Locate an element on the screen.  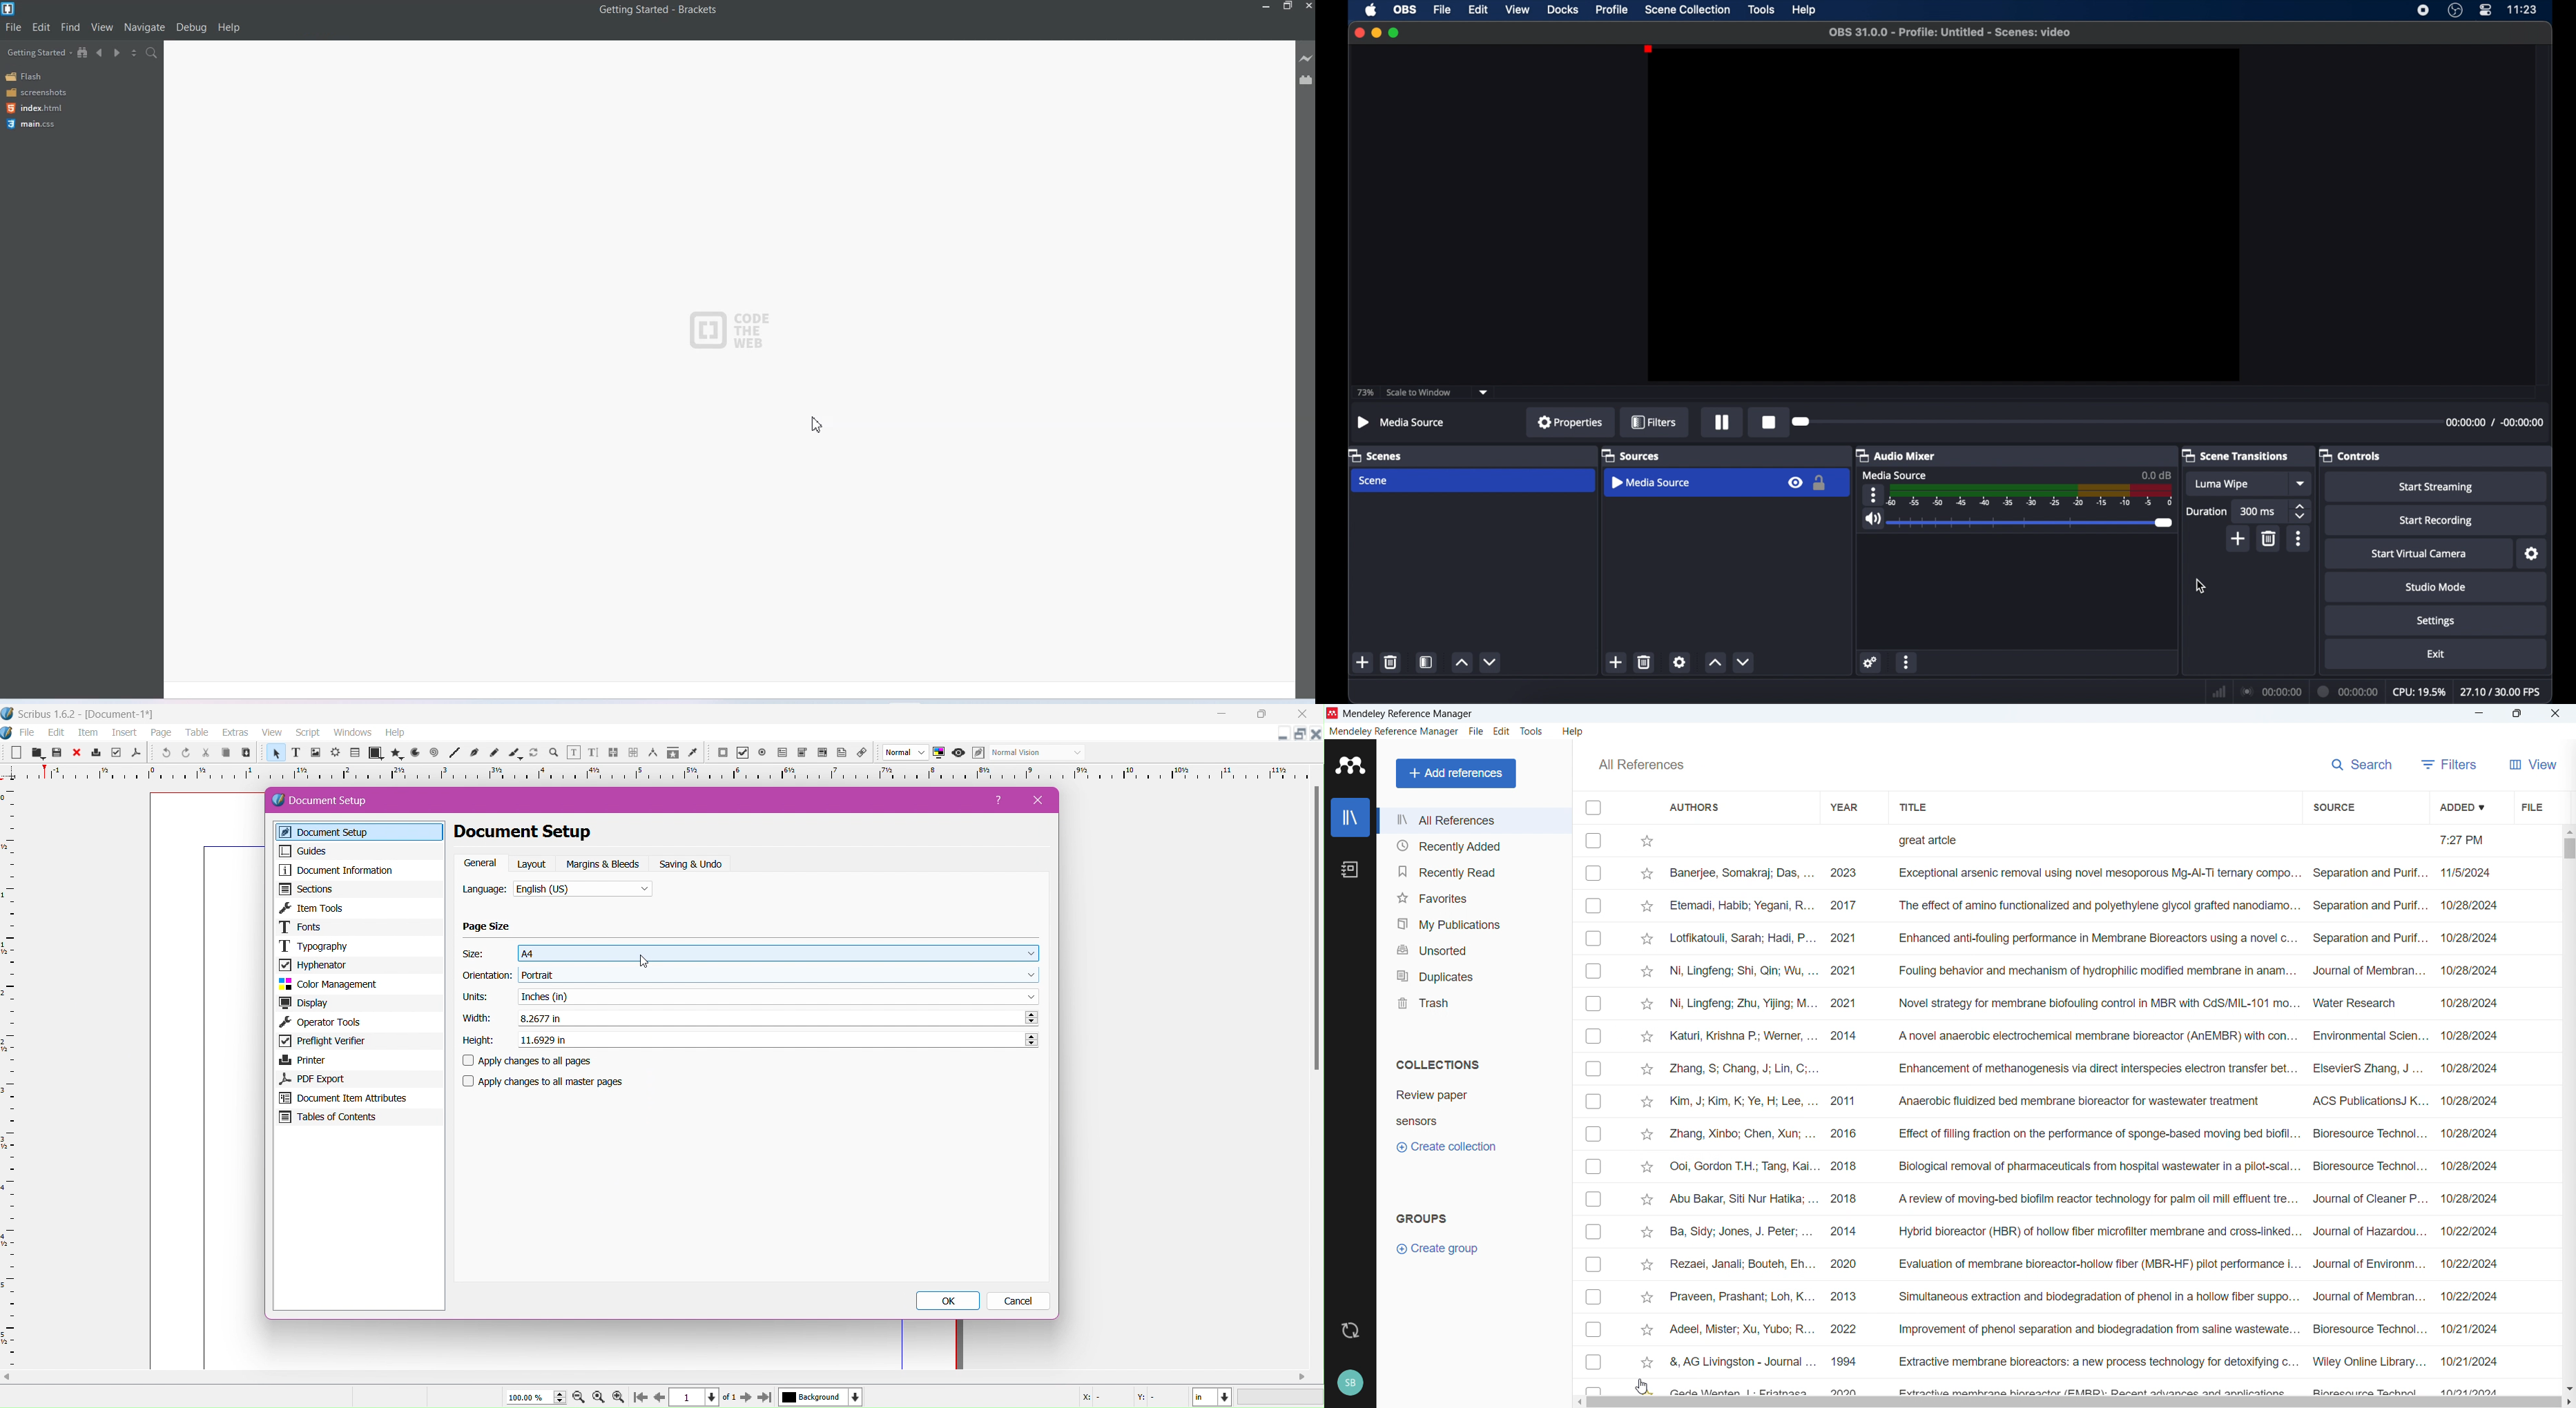
cut is located at coordinates (204, 754).